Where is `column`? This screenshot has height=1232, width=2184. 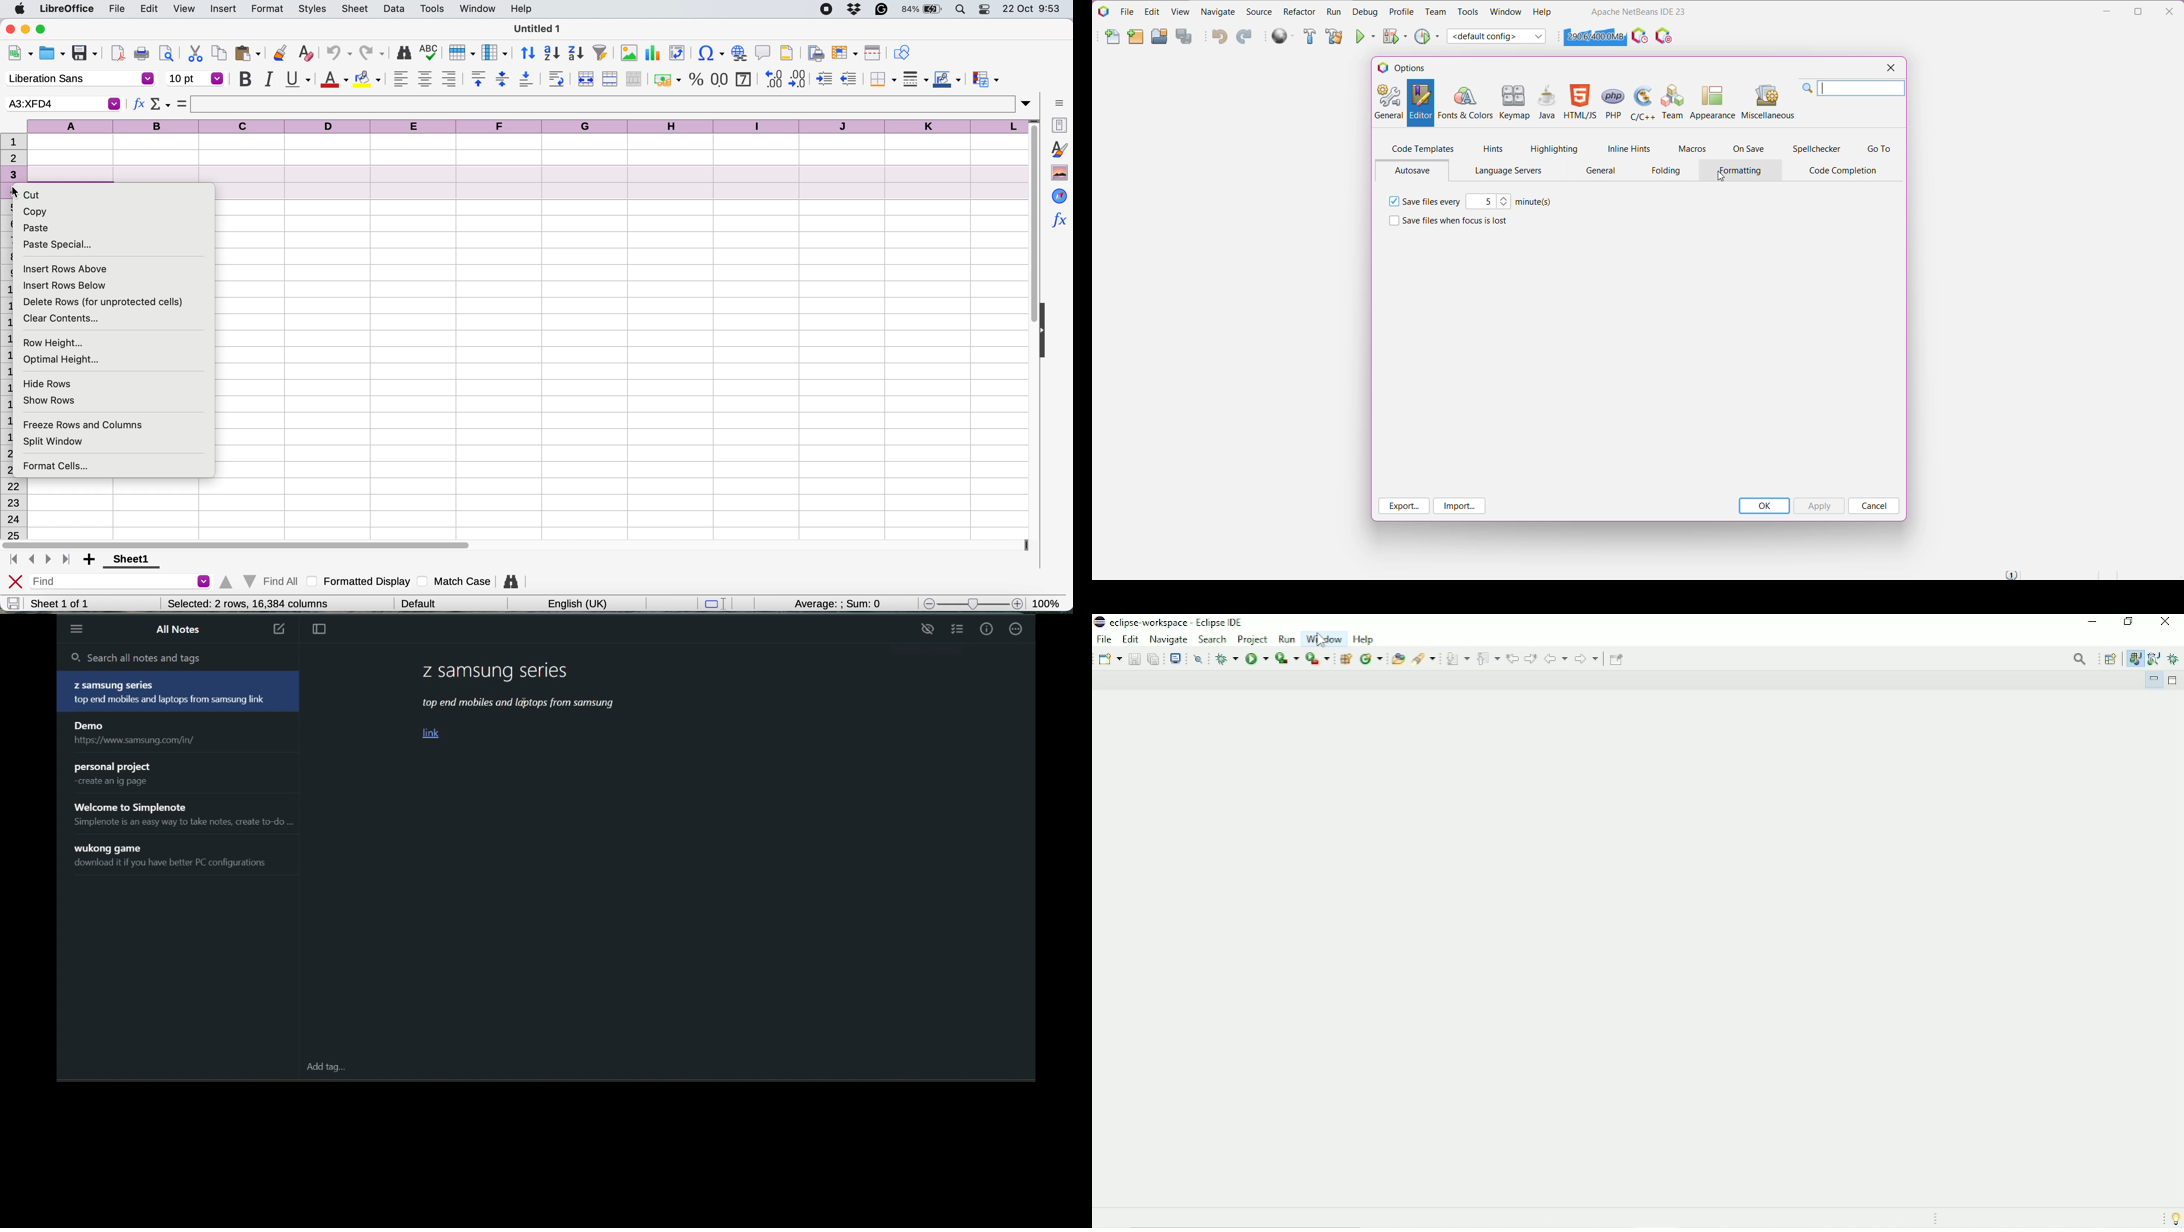
column is located at coordinates (495, 52).